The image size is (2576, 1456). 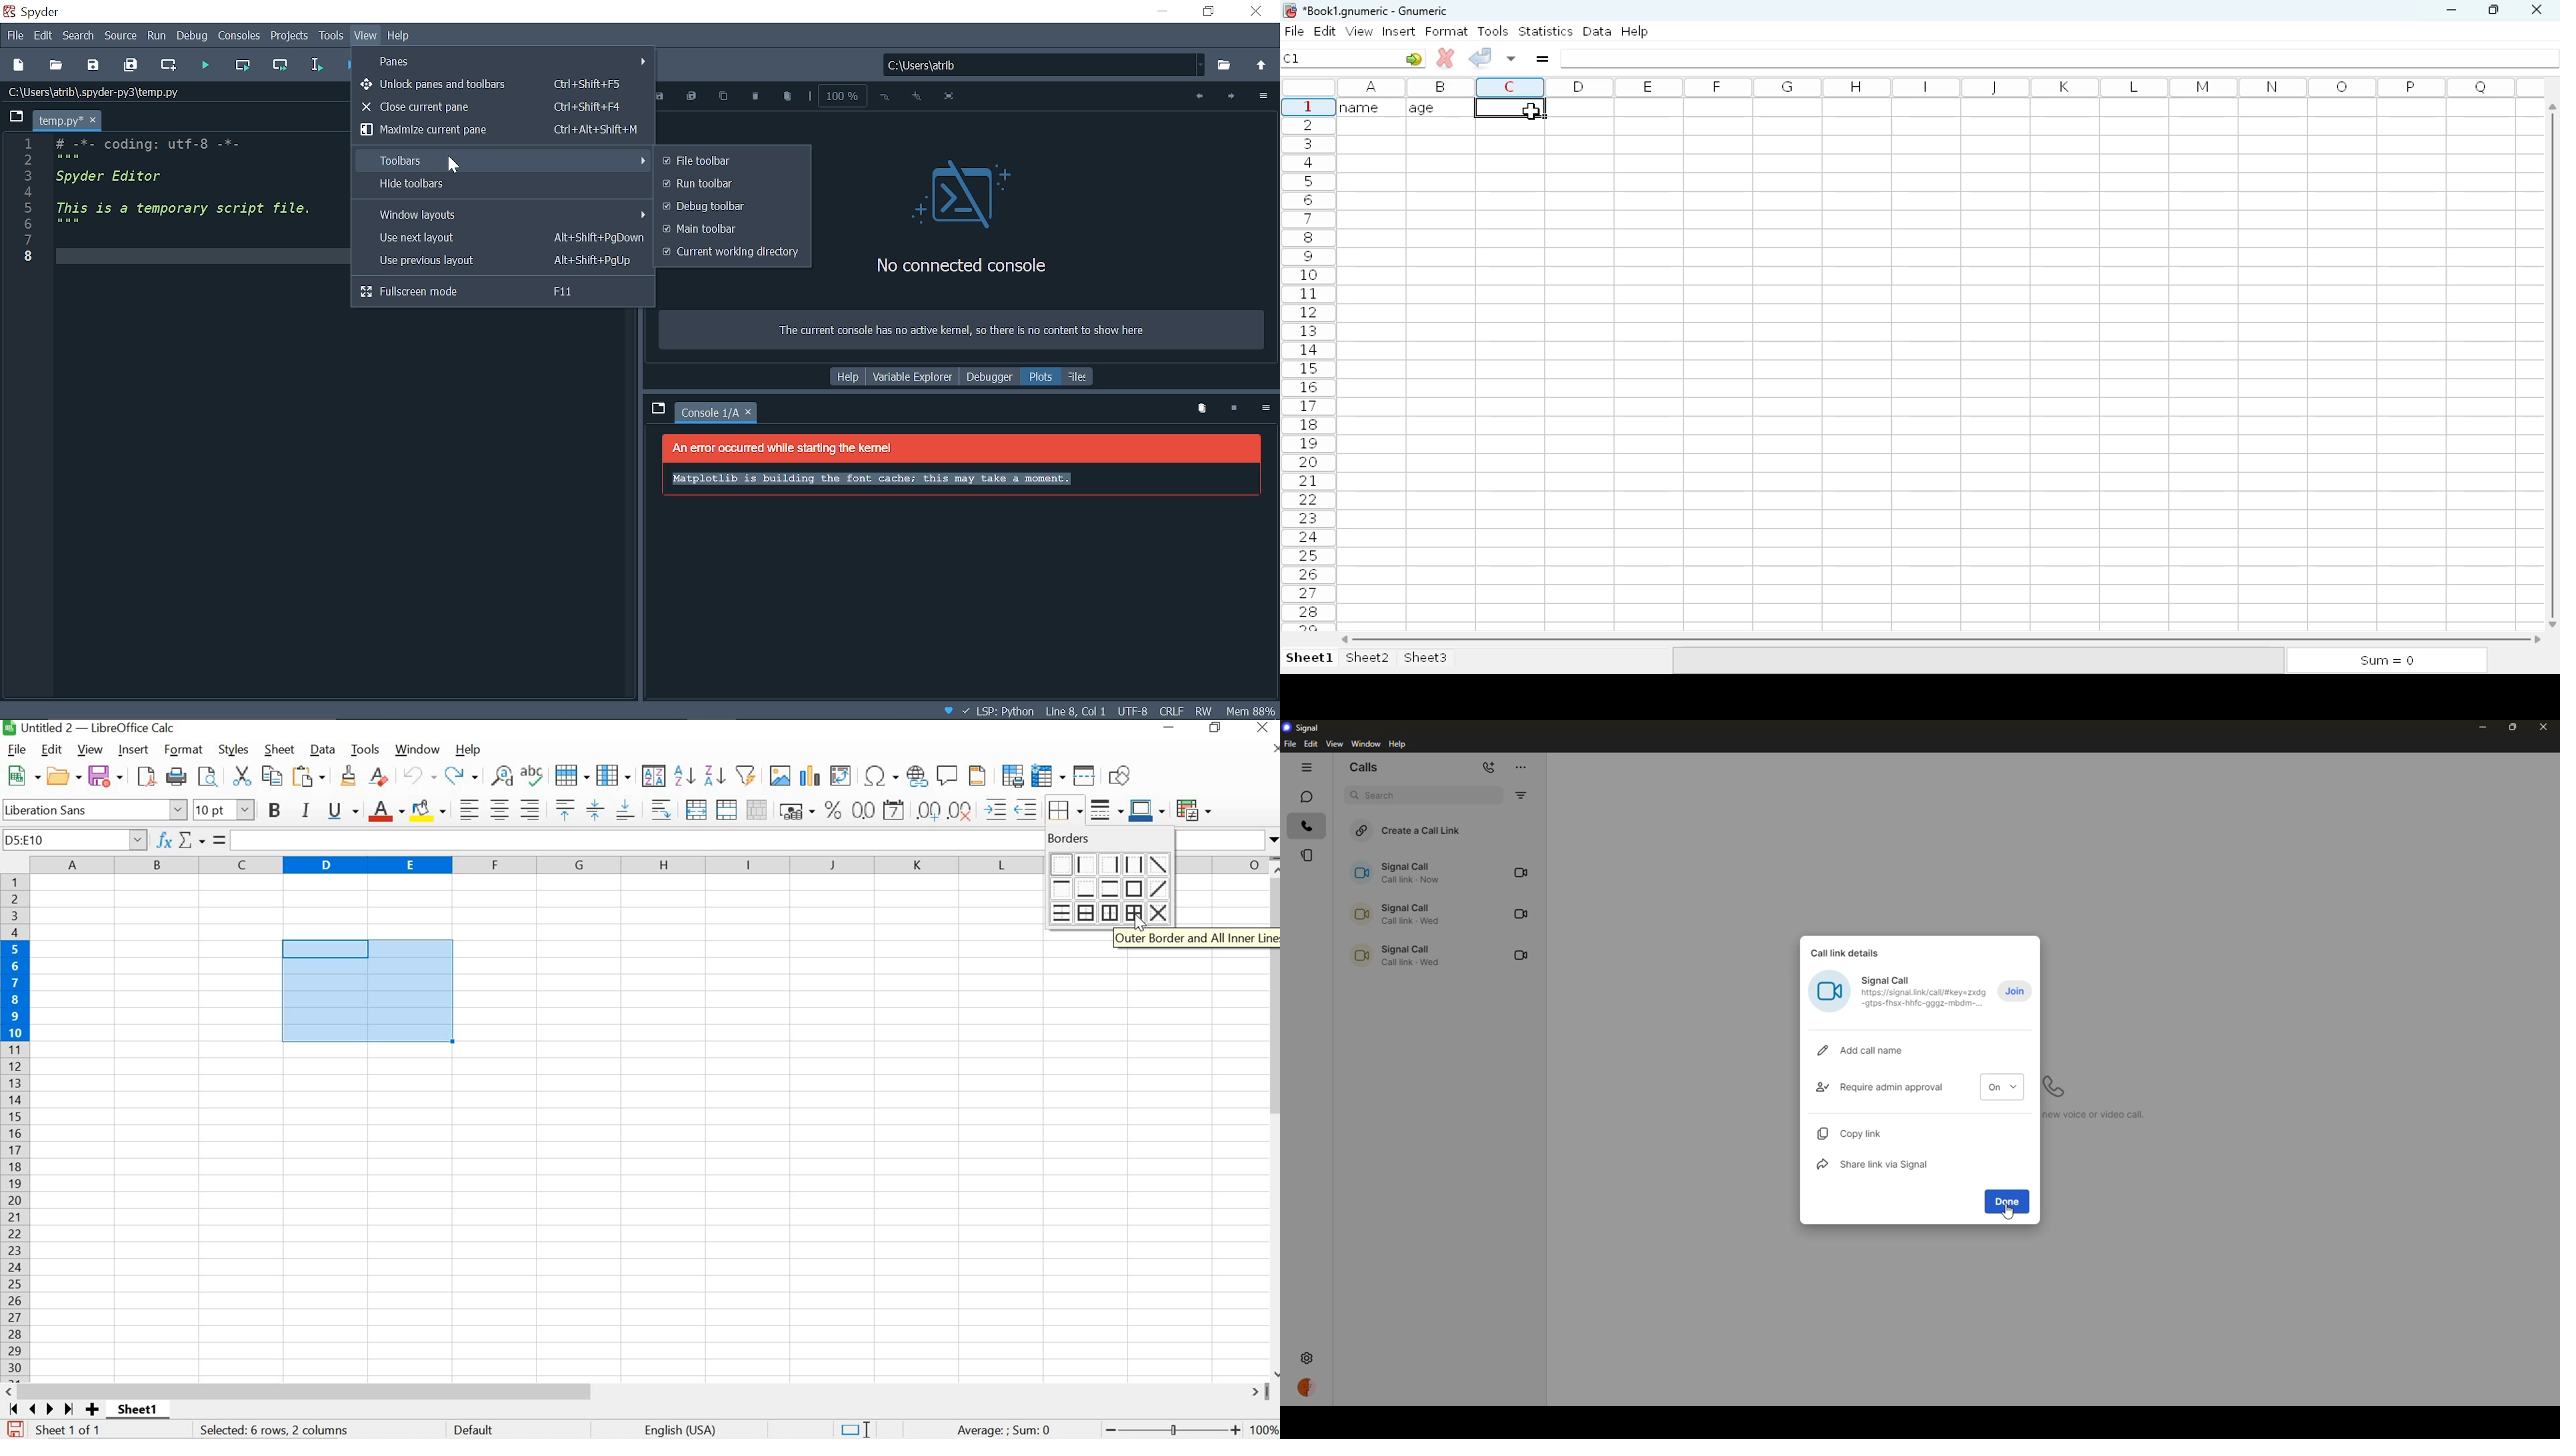 I want to click on maximize, so click(x=2512, y=727).